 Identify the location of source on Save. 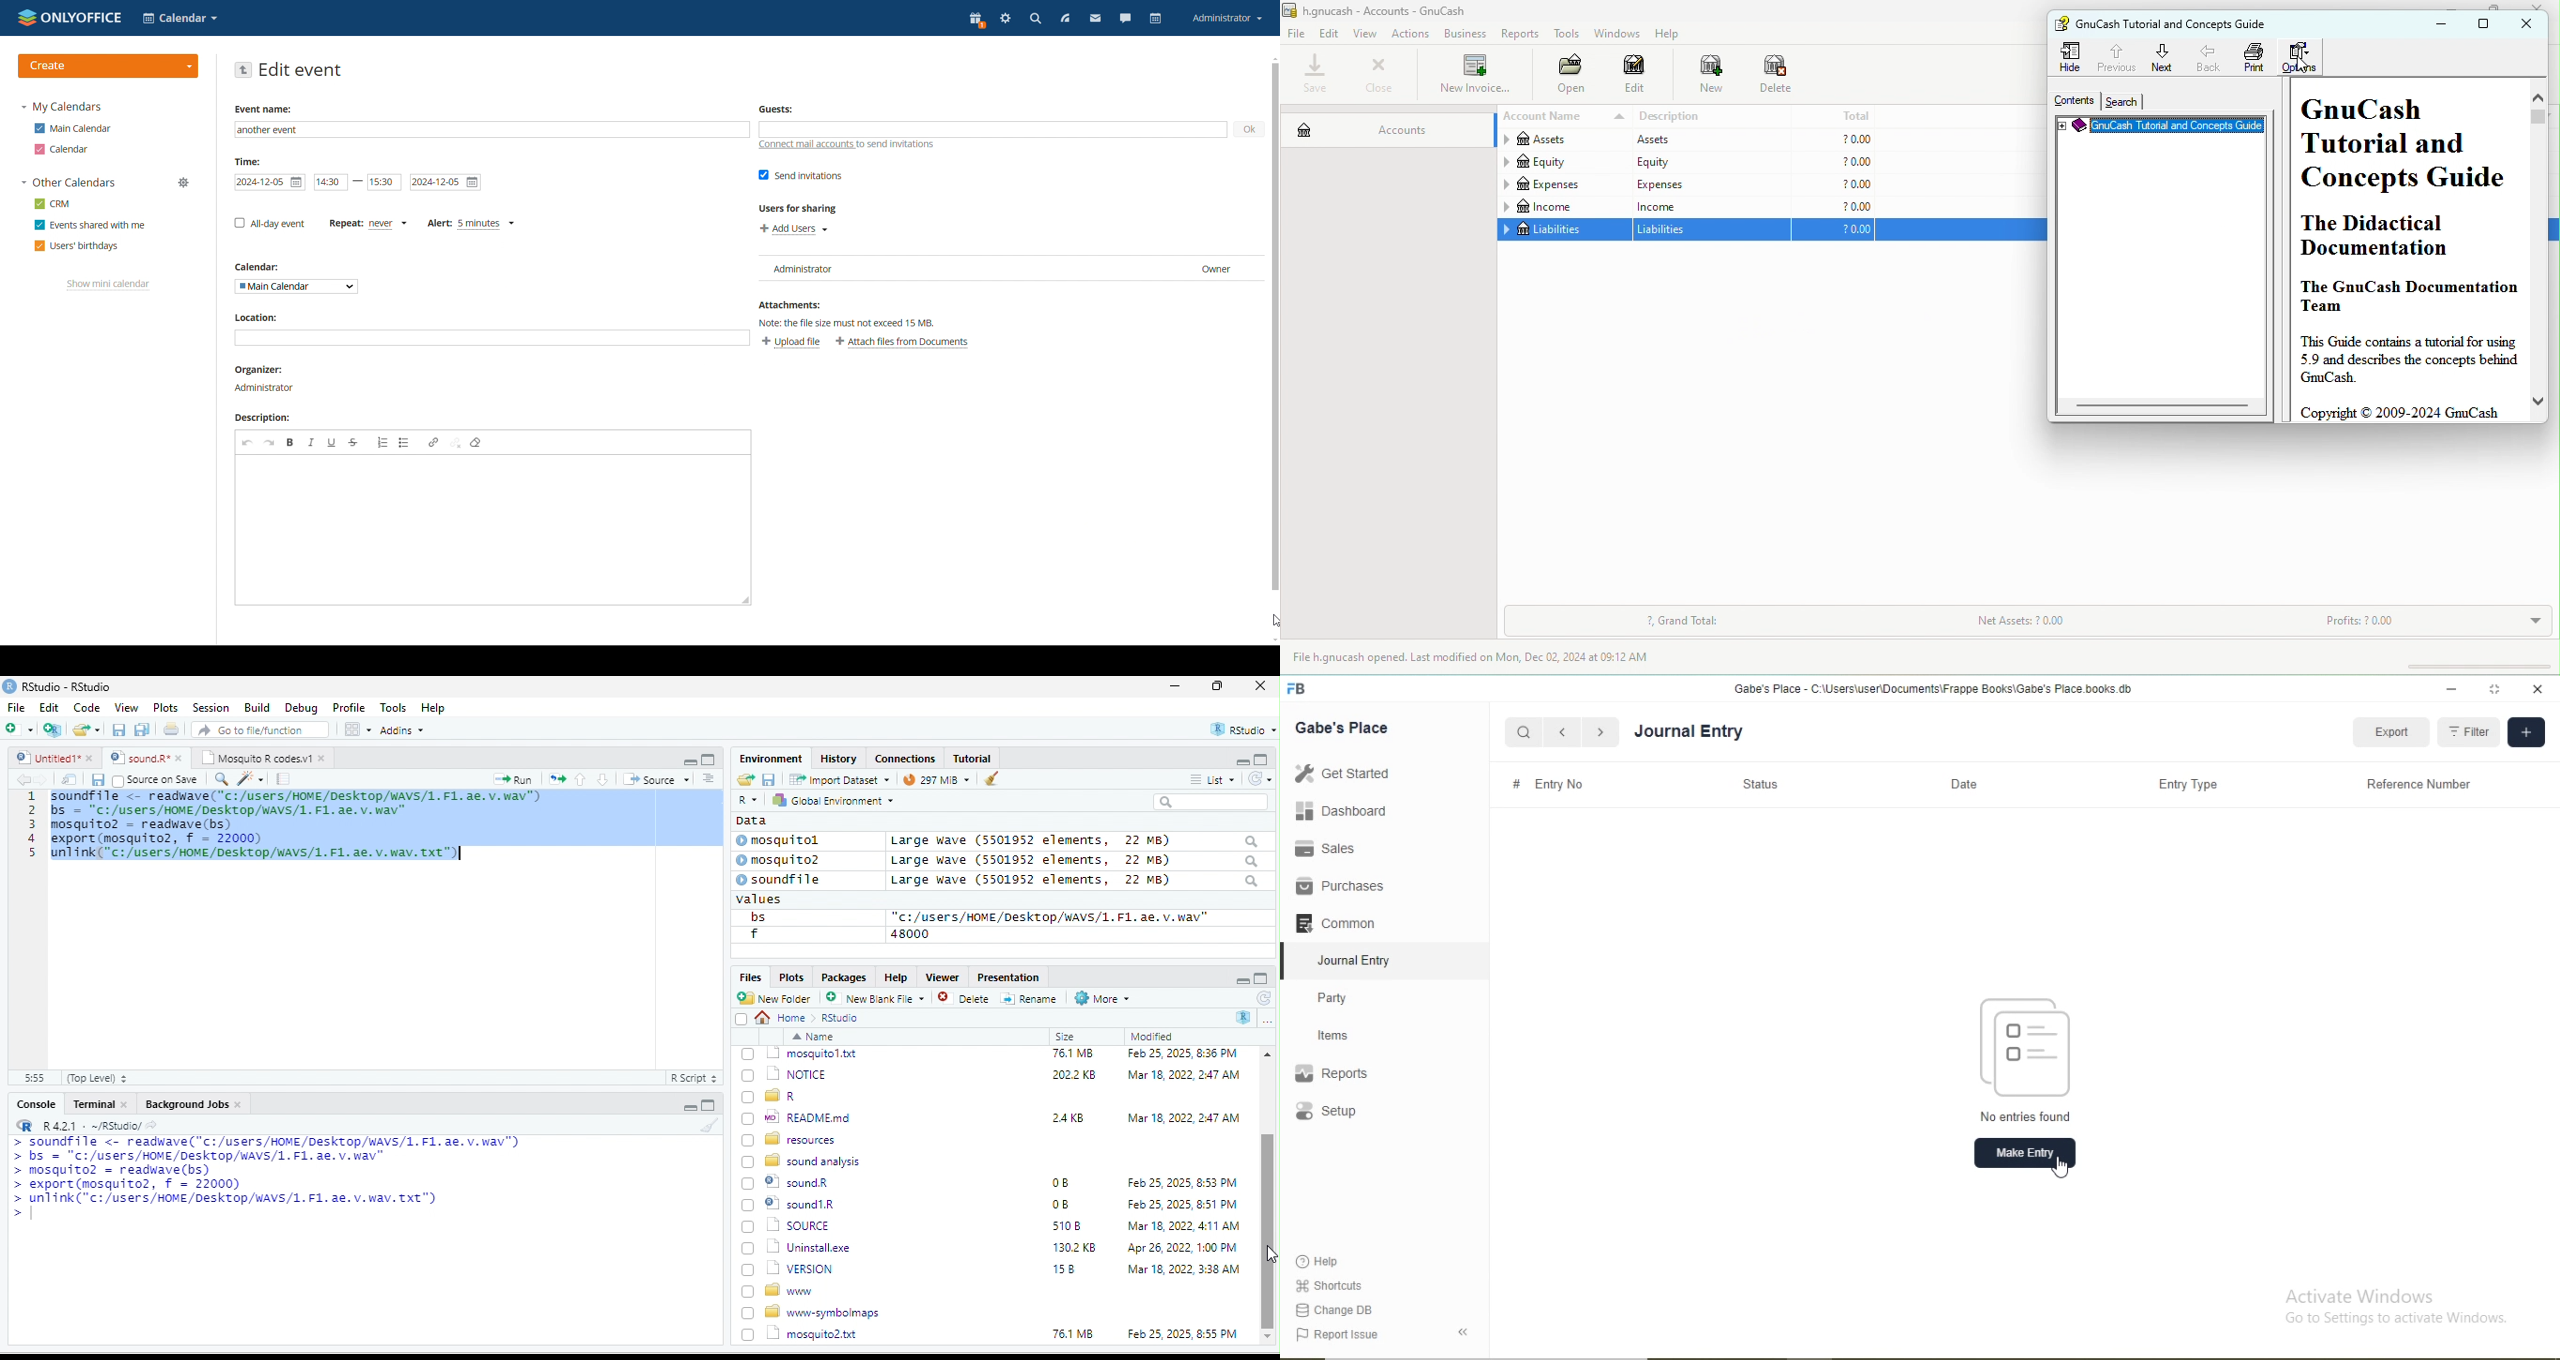
(157, 781).